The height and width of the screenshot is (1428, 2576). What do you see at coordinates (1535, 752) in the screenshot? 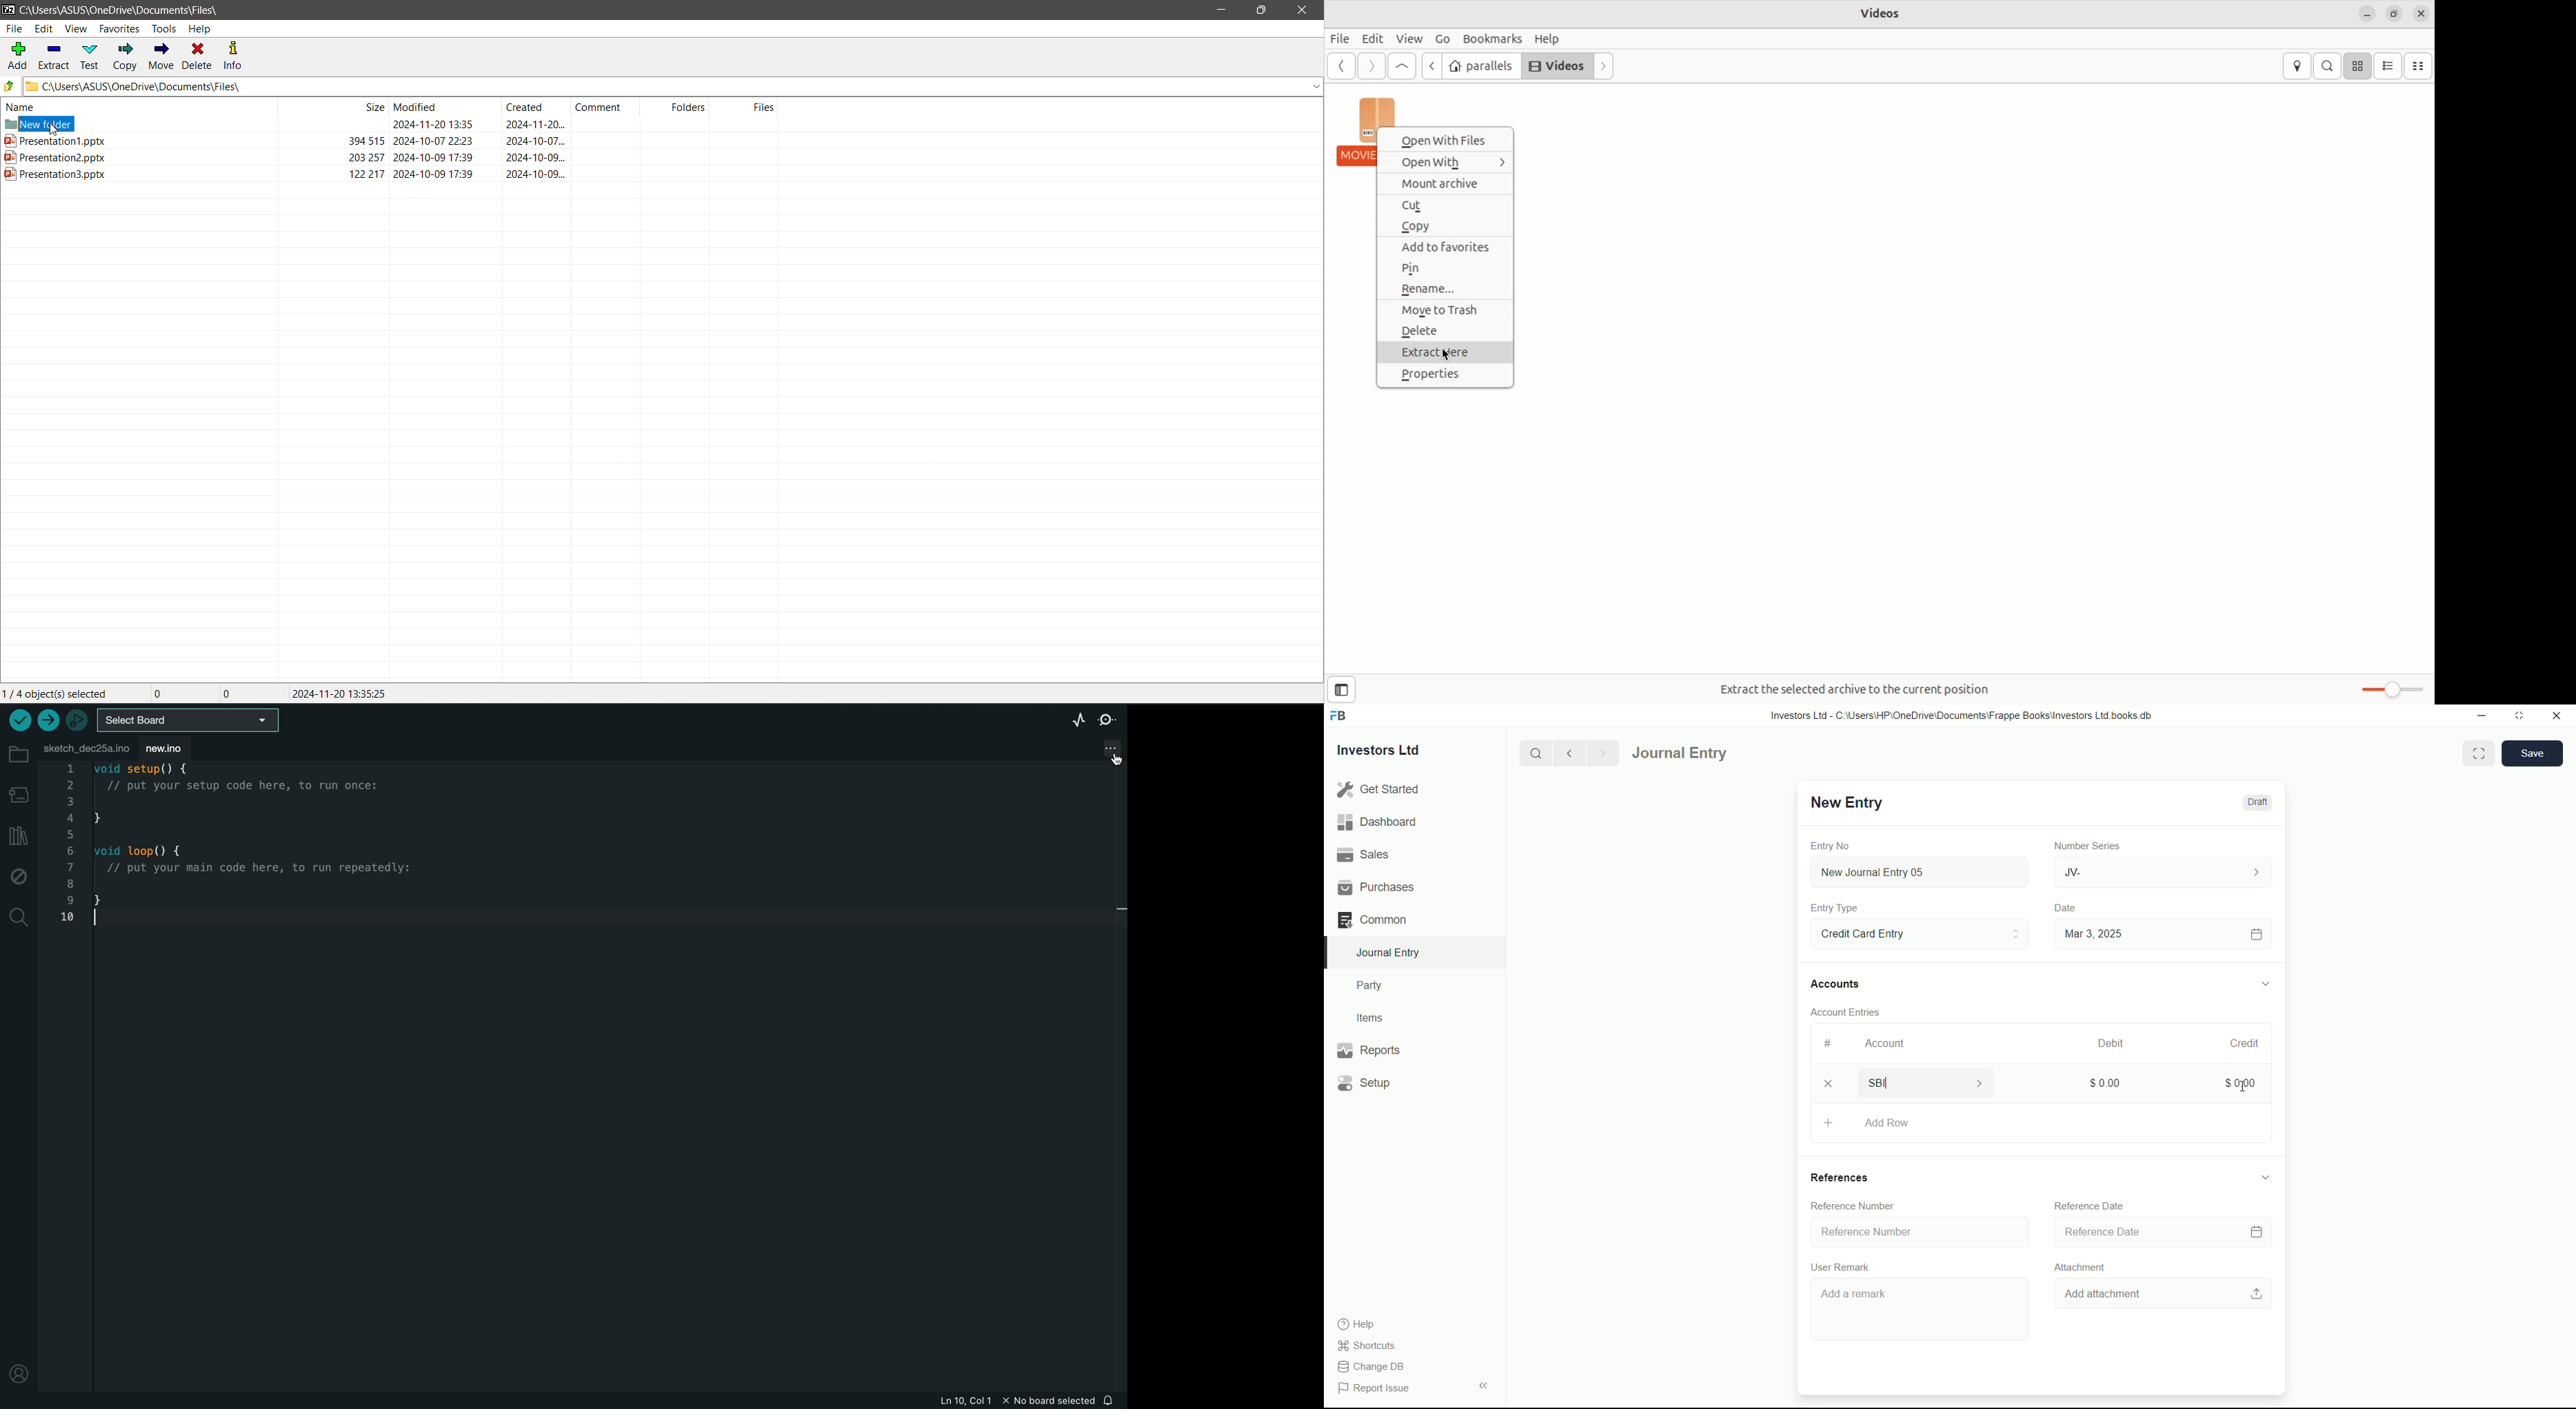
I see `search` at bounding box center [1535, 752].